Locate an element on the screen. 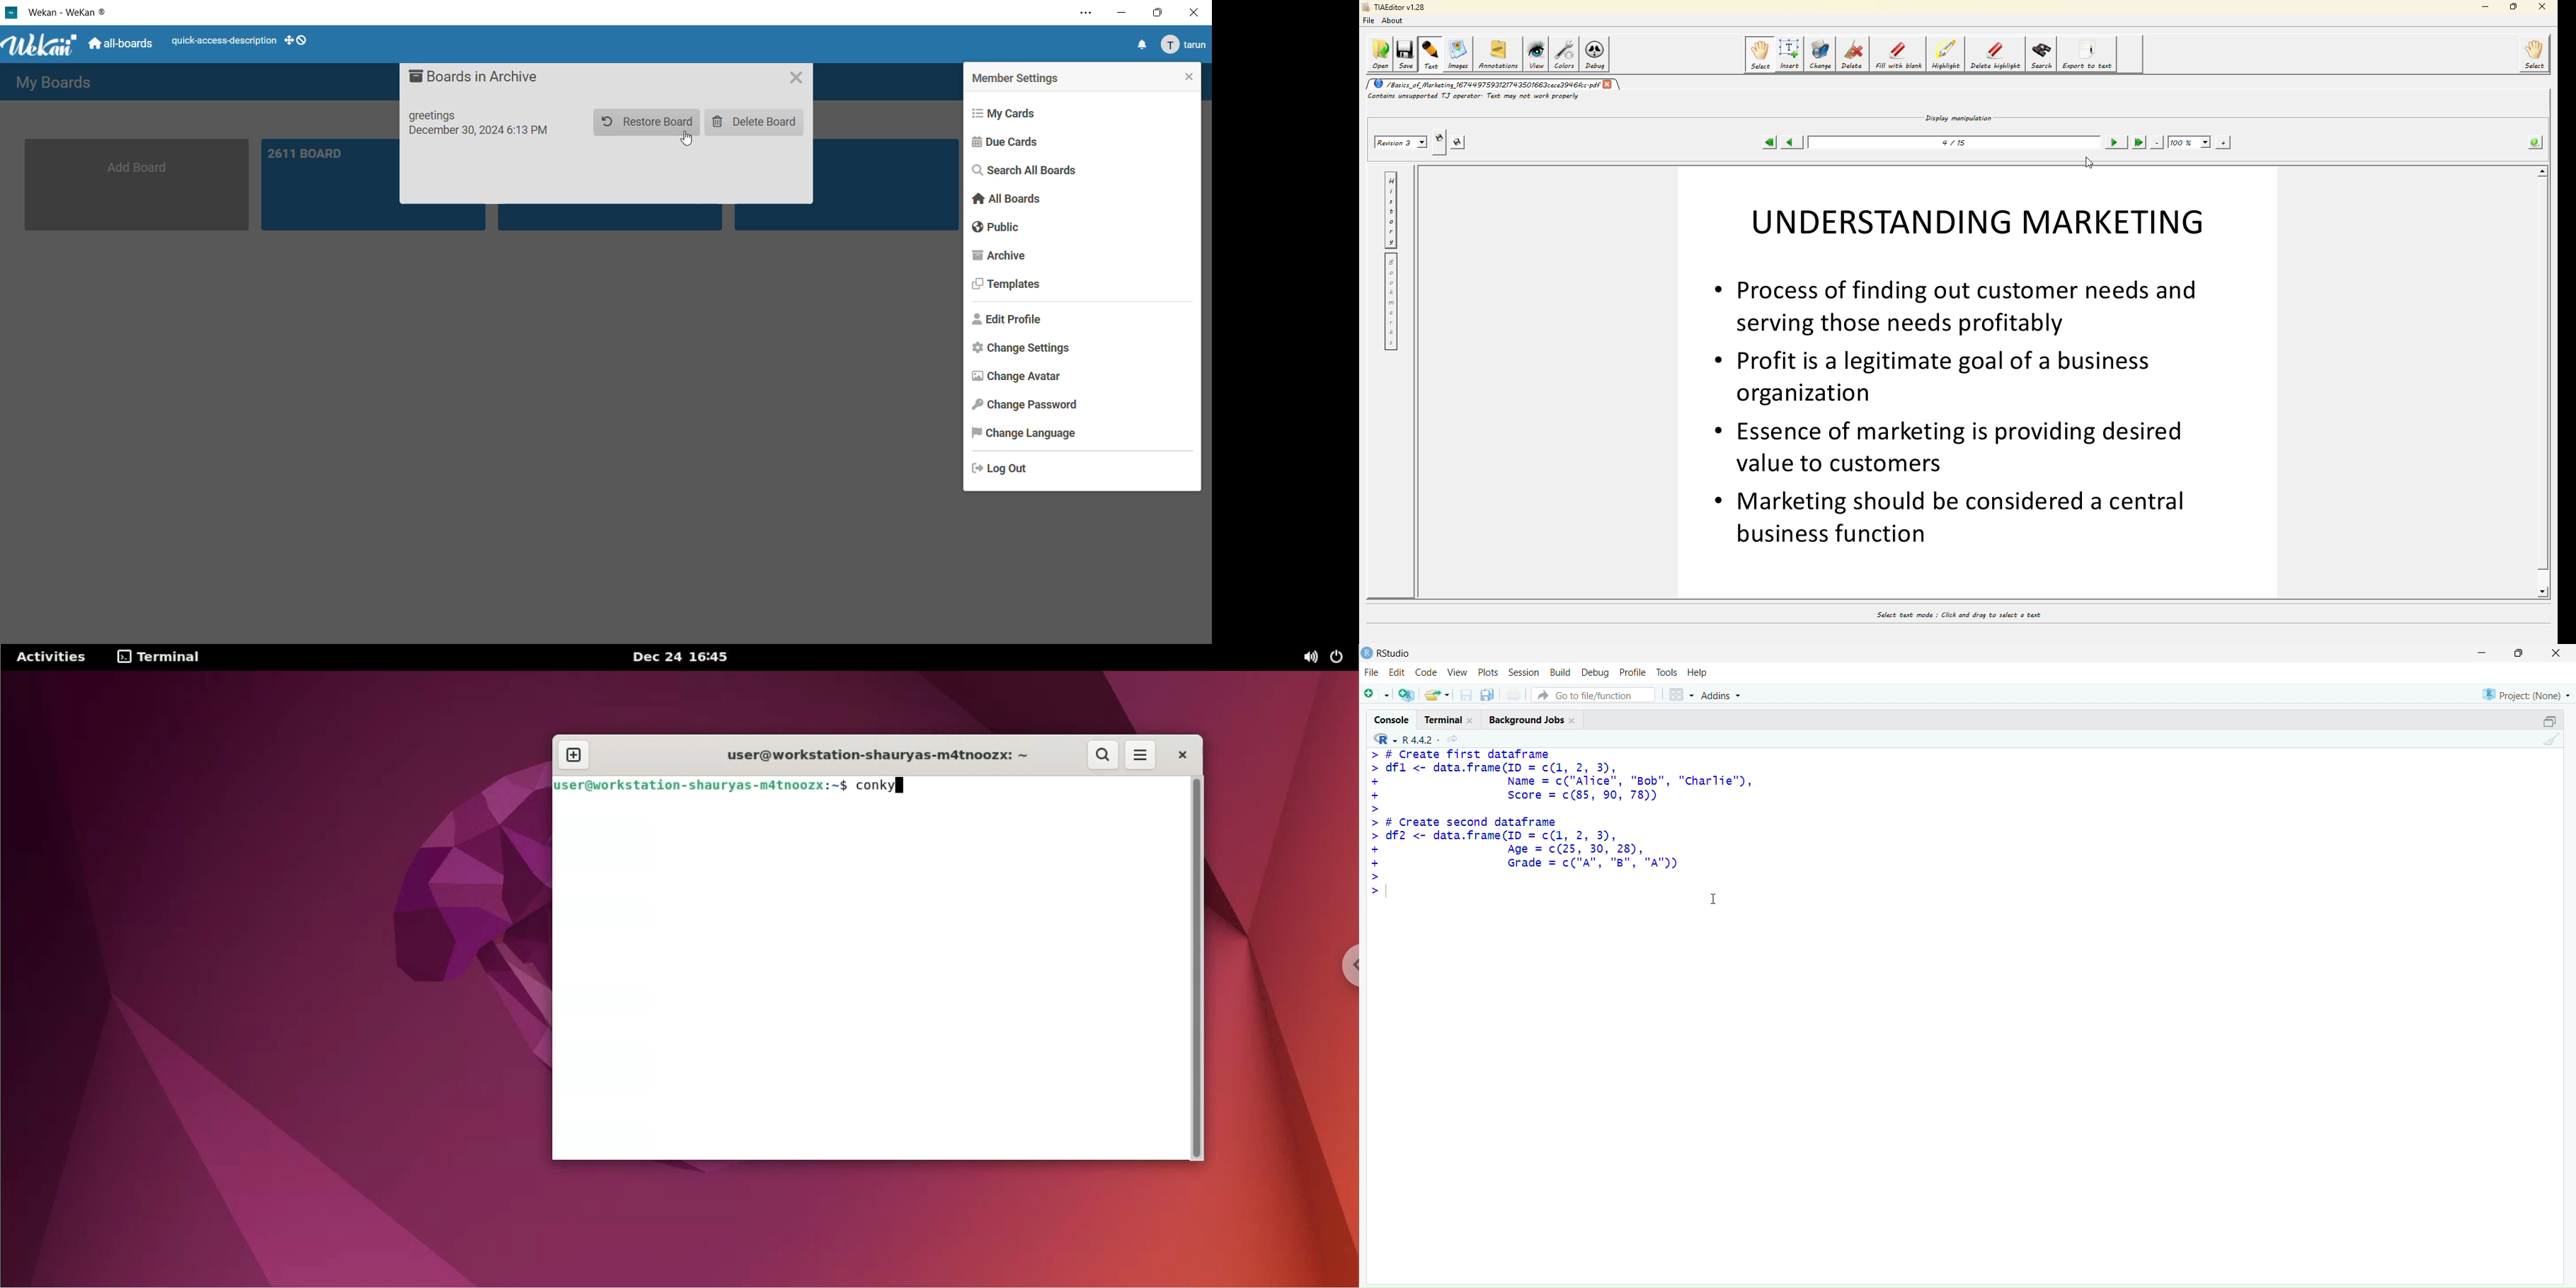 The image size is (2576, 1288). archive is located at coordinates (1001, 258).